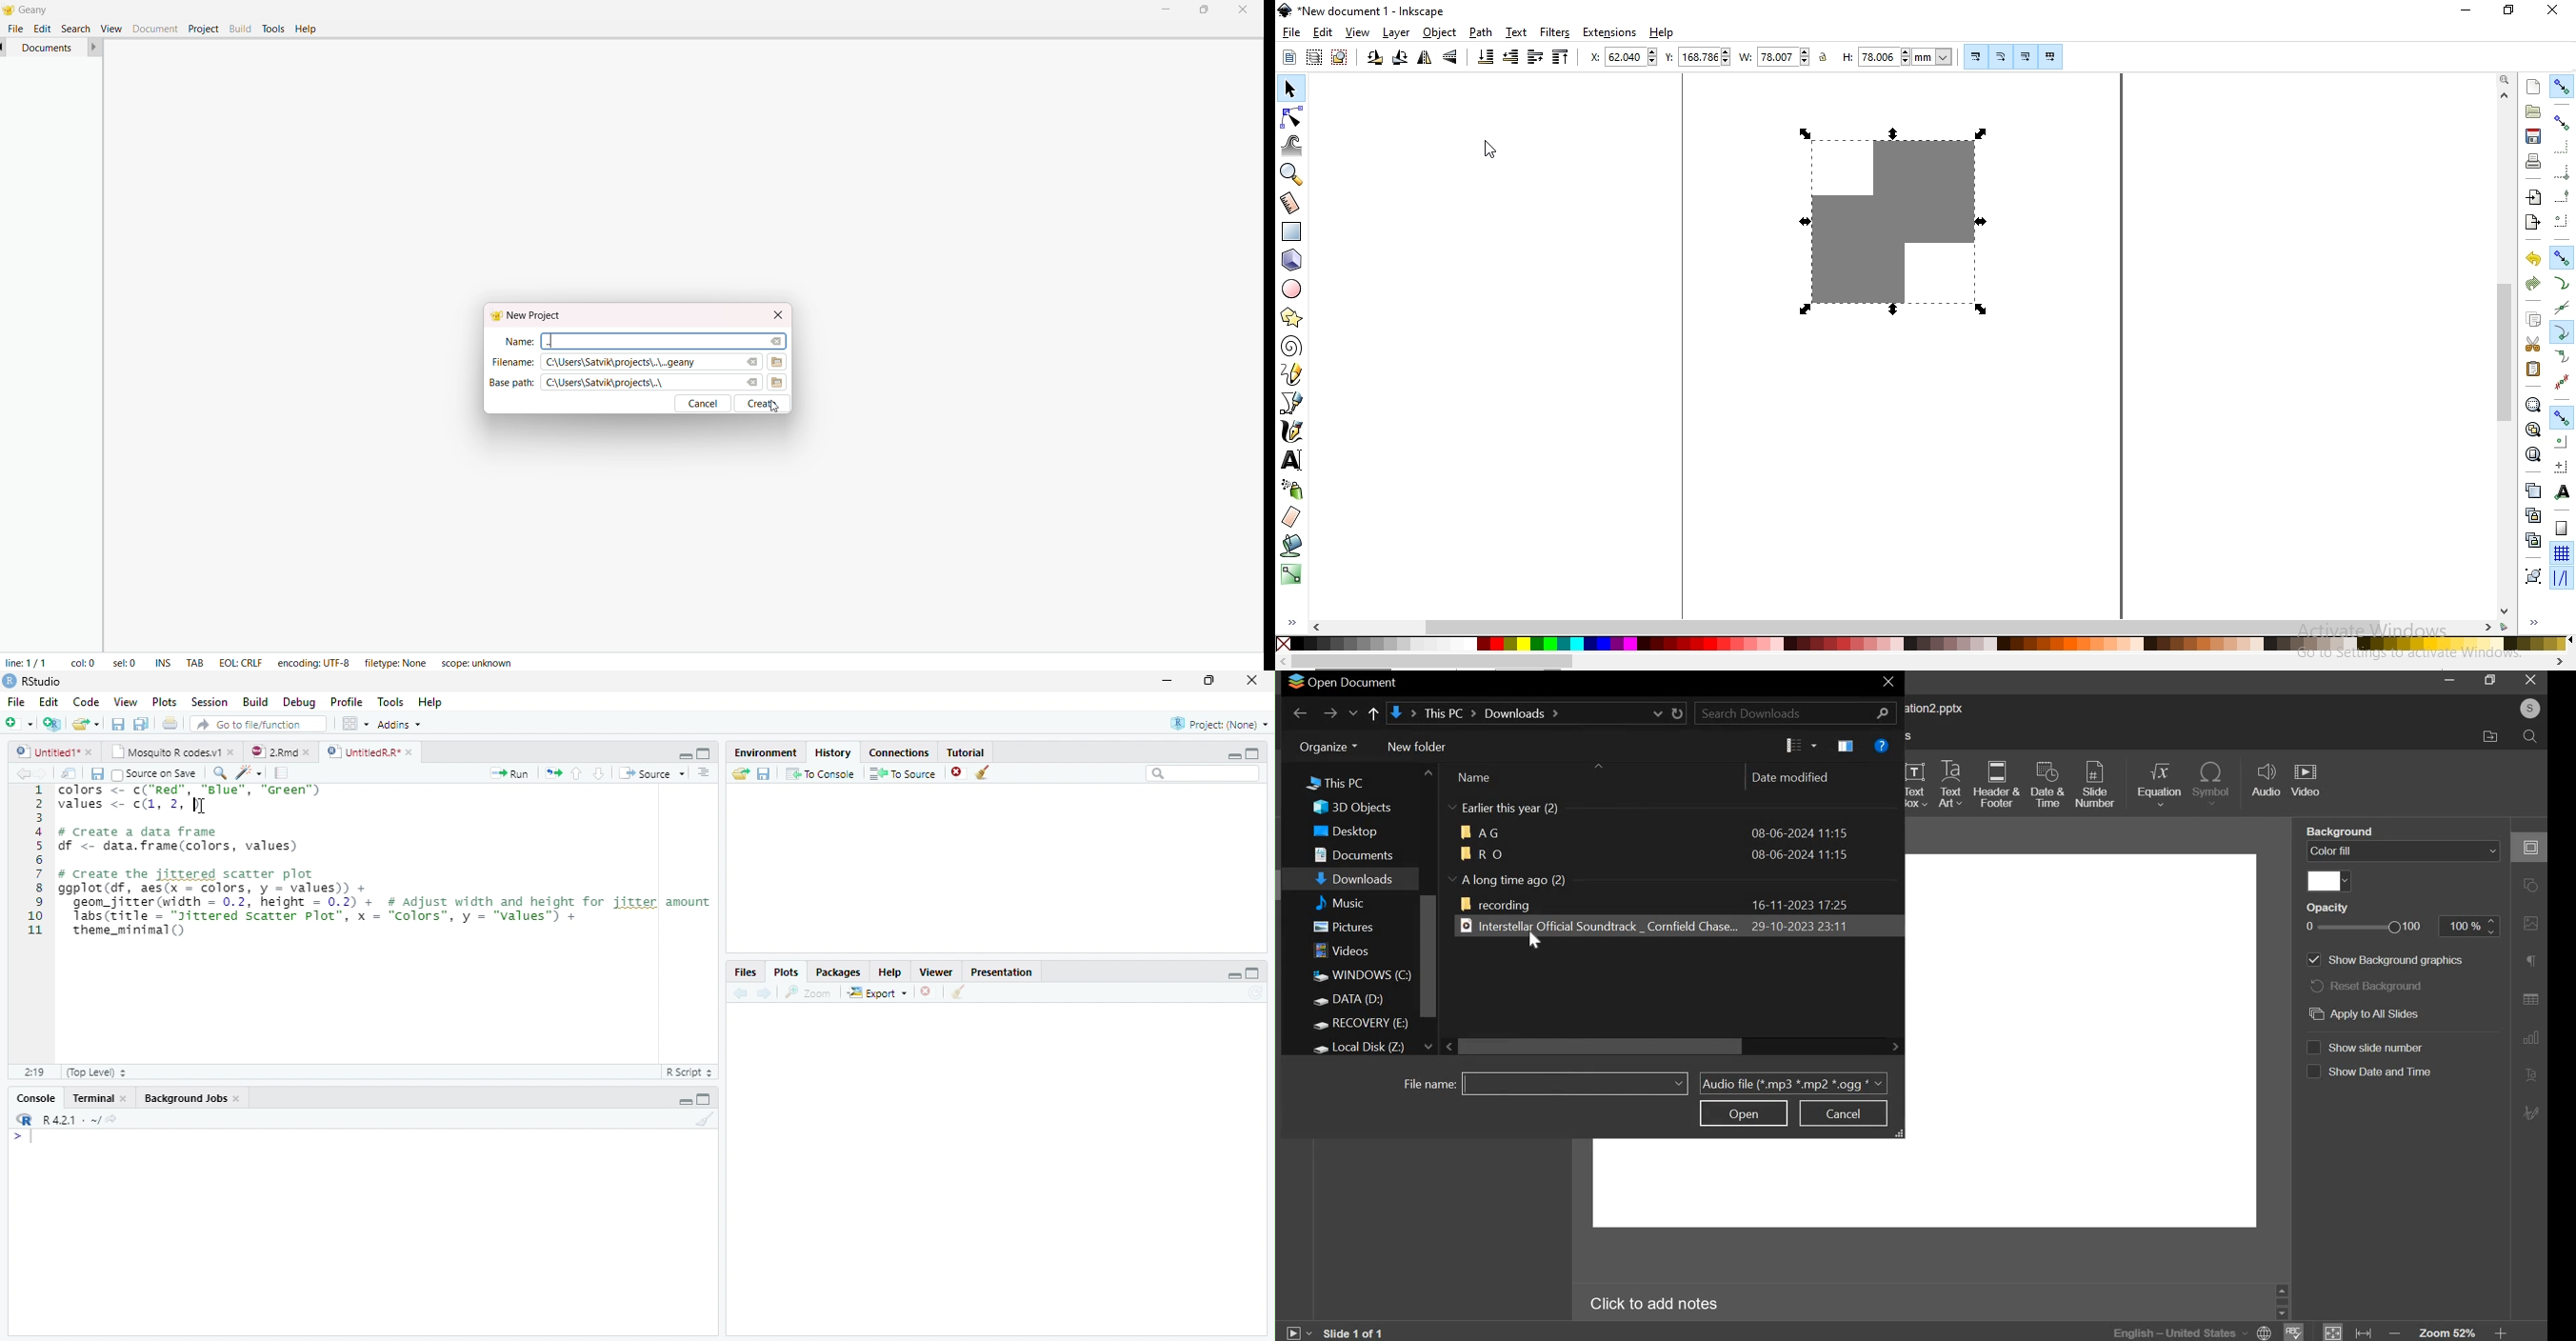 The height and width of the screenshot is (1344, 2576). Describe the element at coordinates (299, 702) in the screenshot. I see `Debug` at that location.